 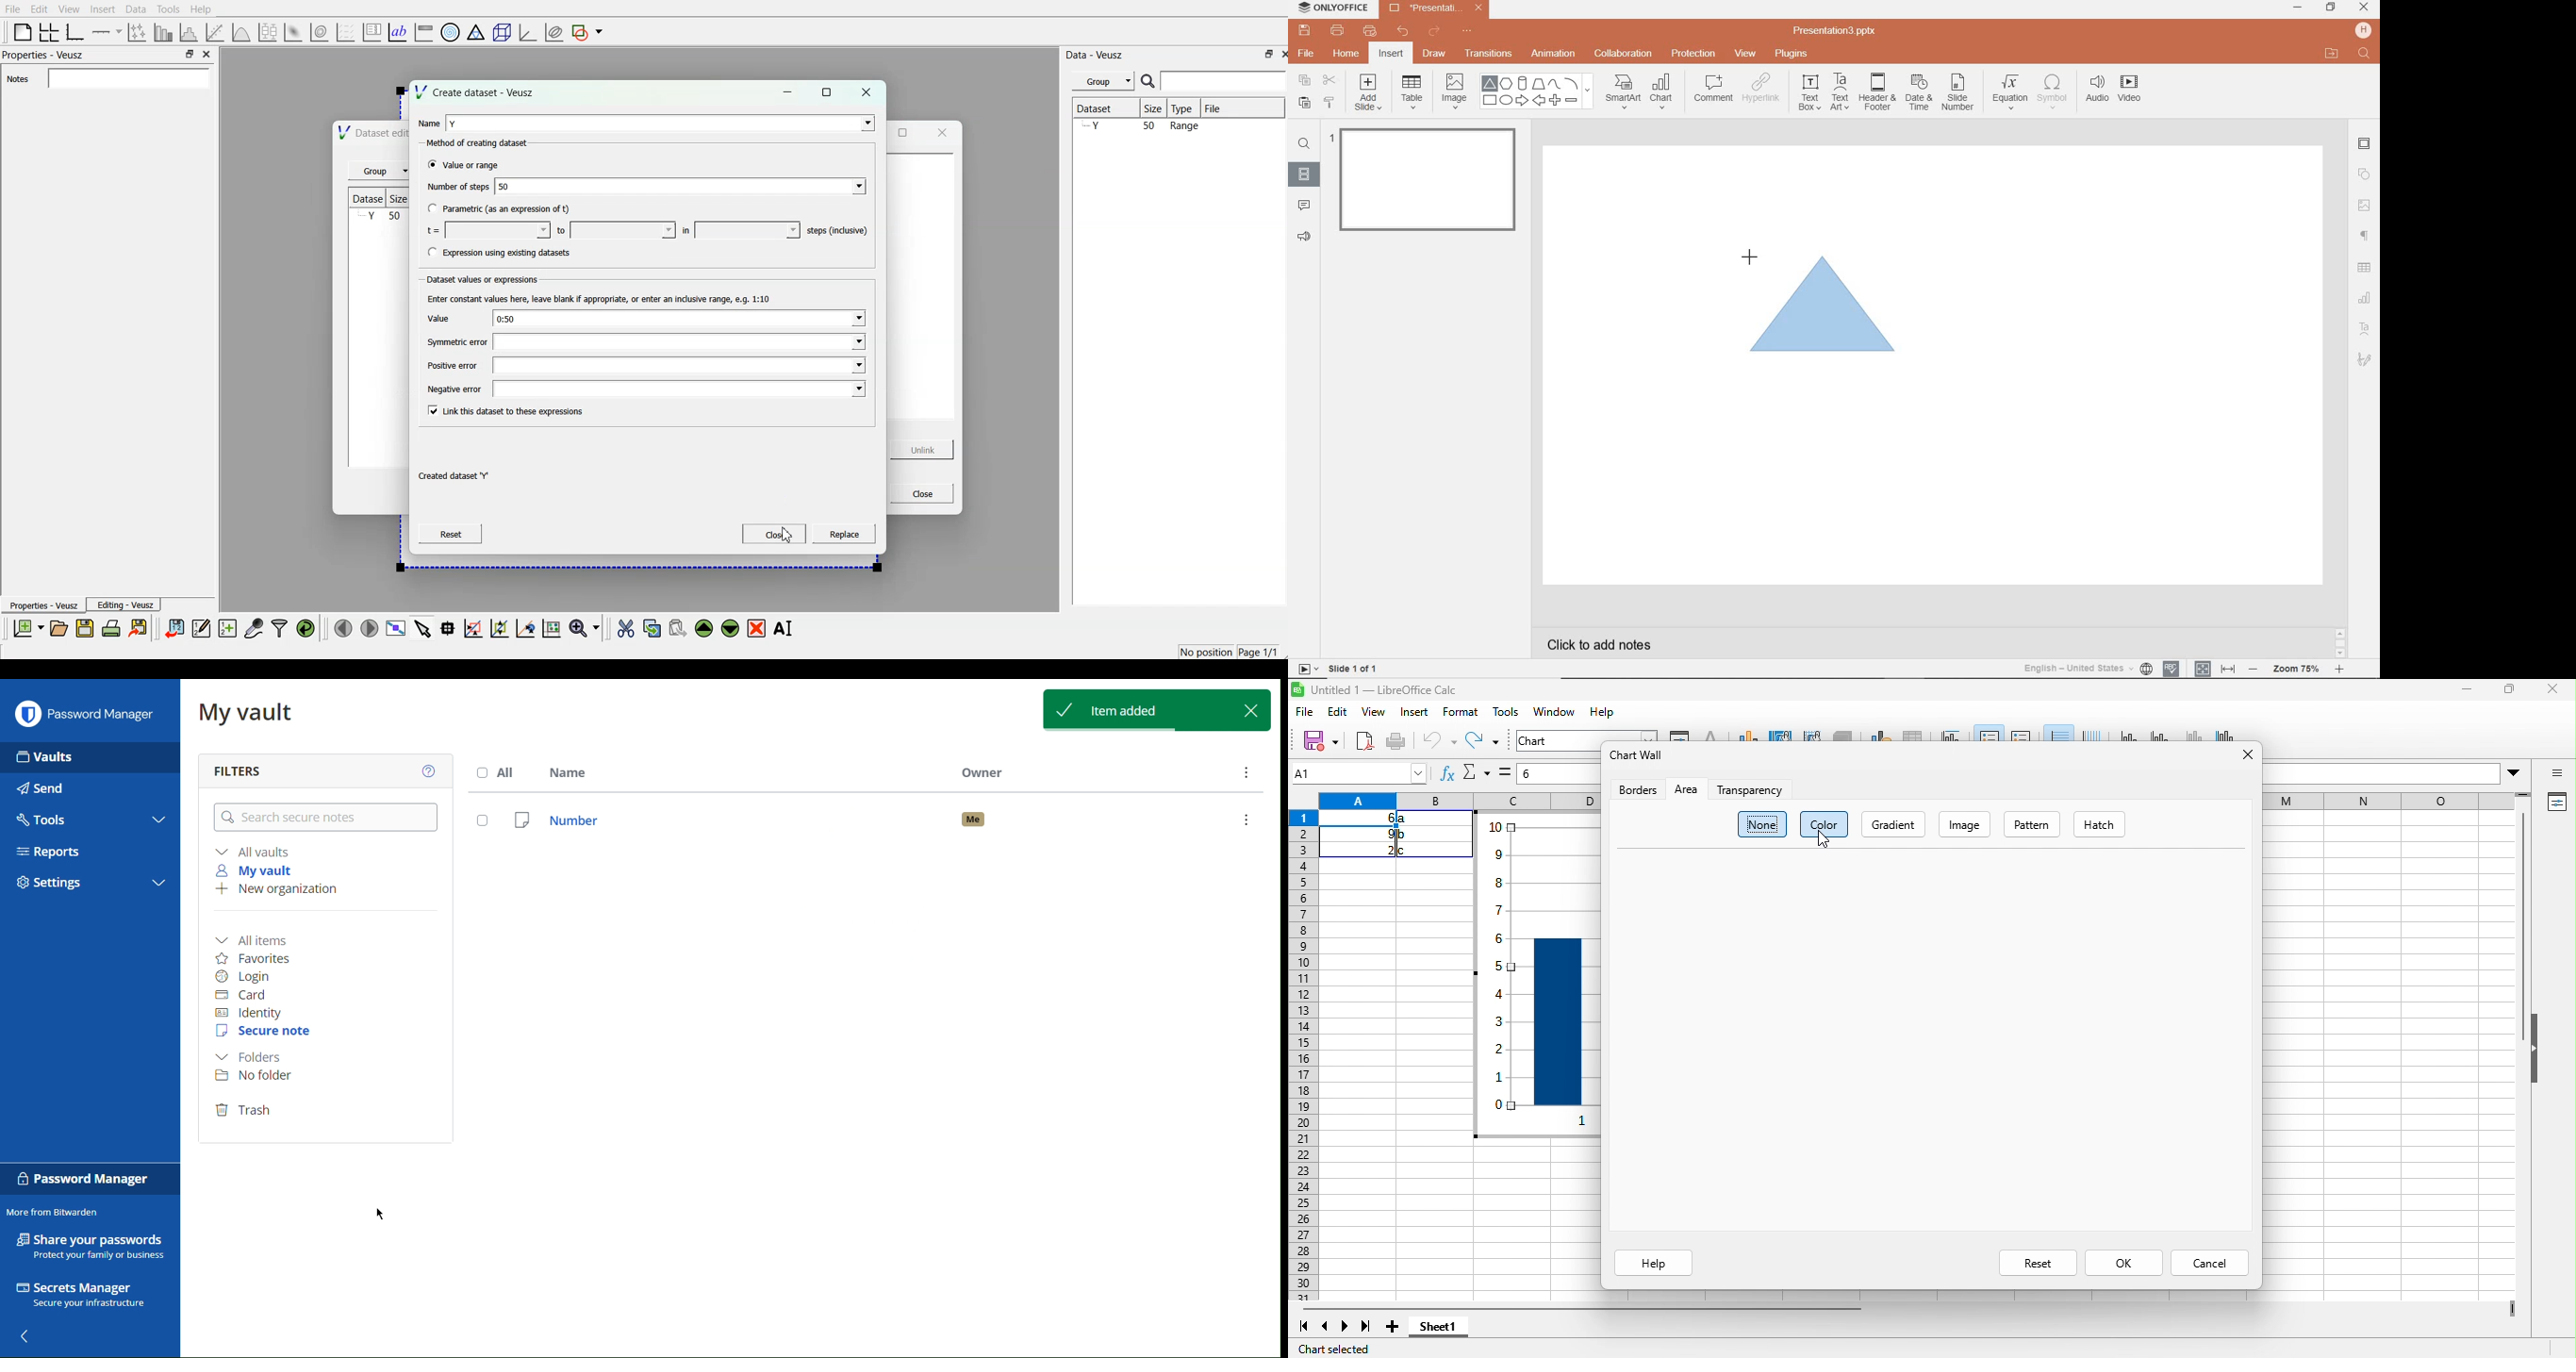 What do you see at coordinates (475, 166) in the screenshot?
I see `Value or range` at bounding box center [475, 166].